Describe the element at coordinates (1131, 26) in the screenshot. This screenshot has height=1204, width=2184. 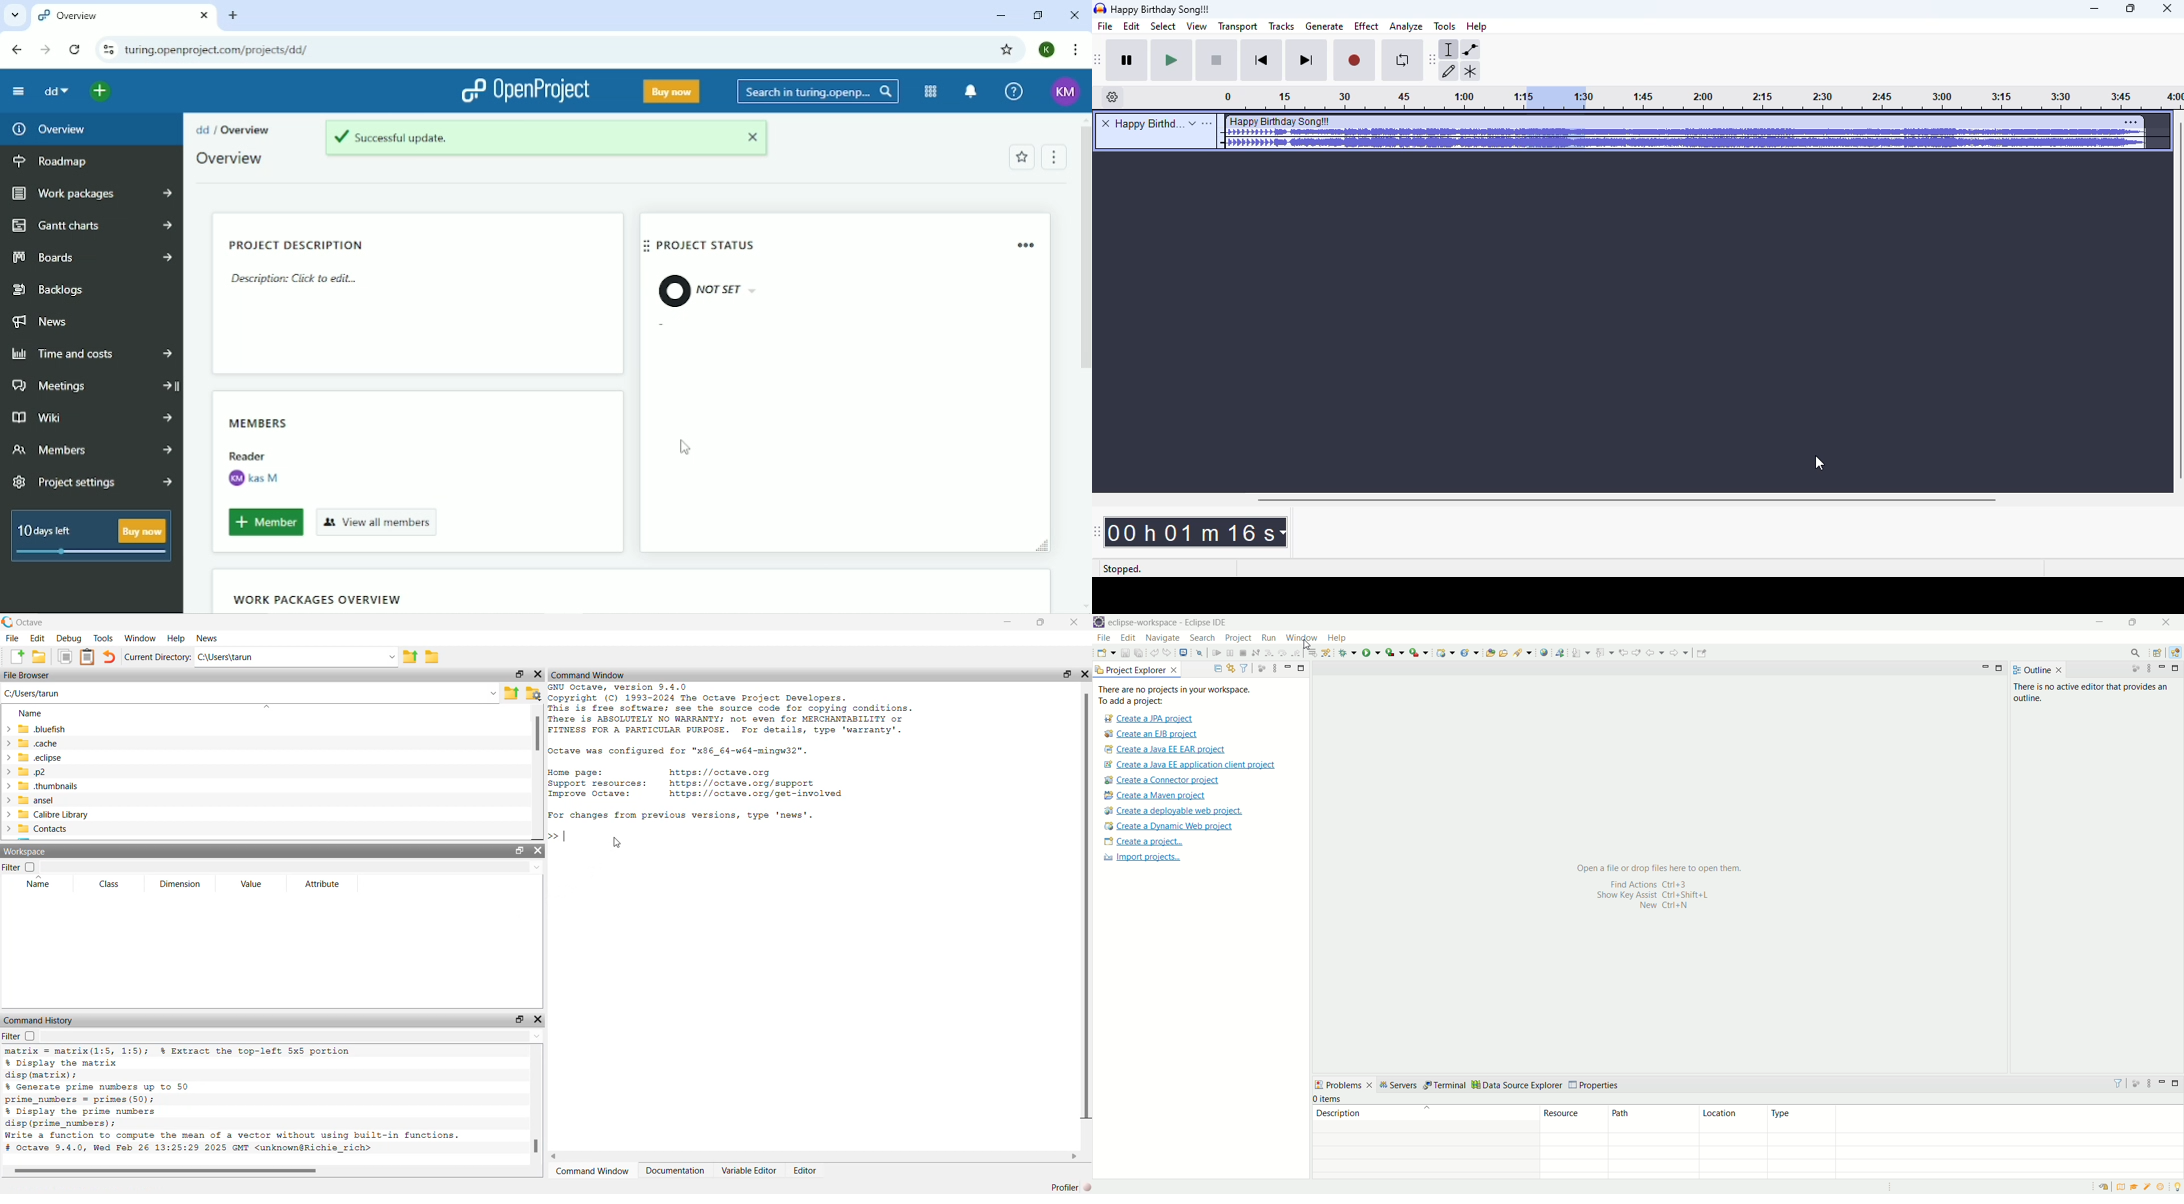
I see `edit` at that location.